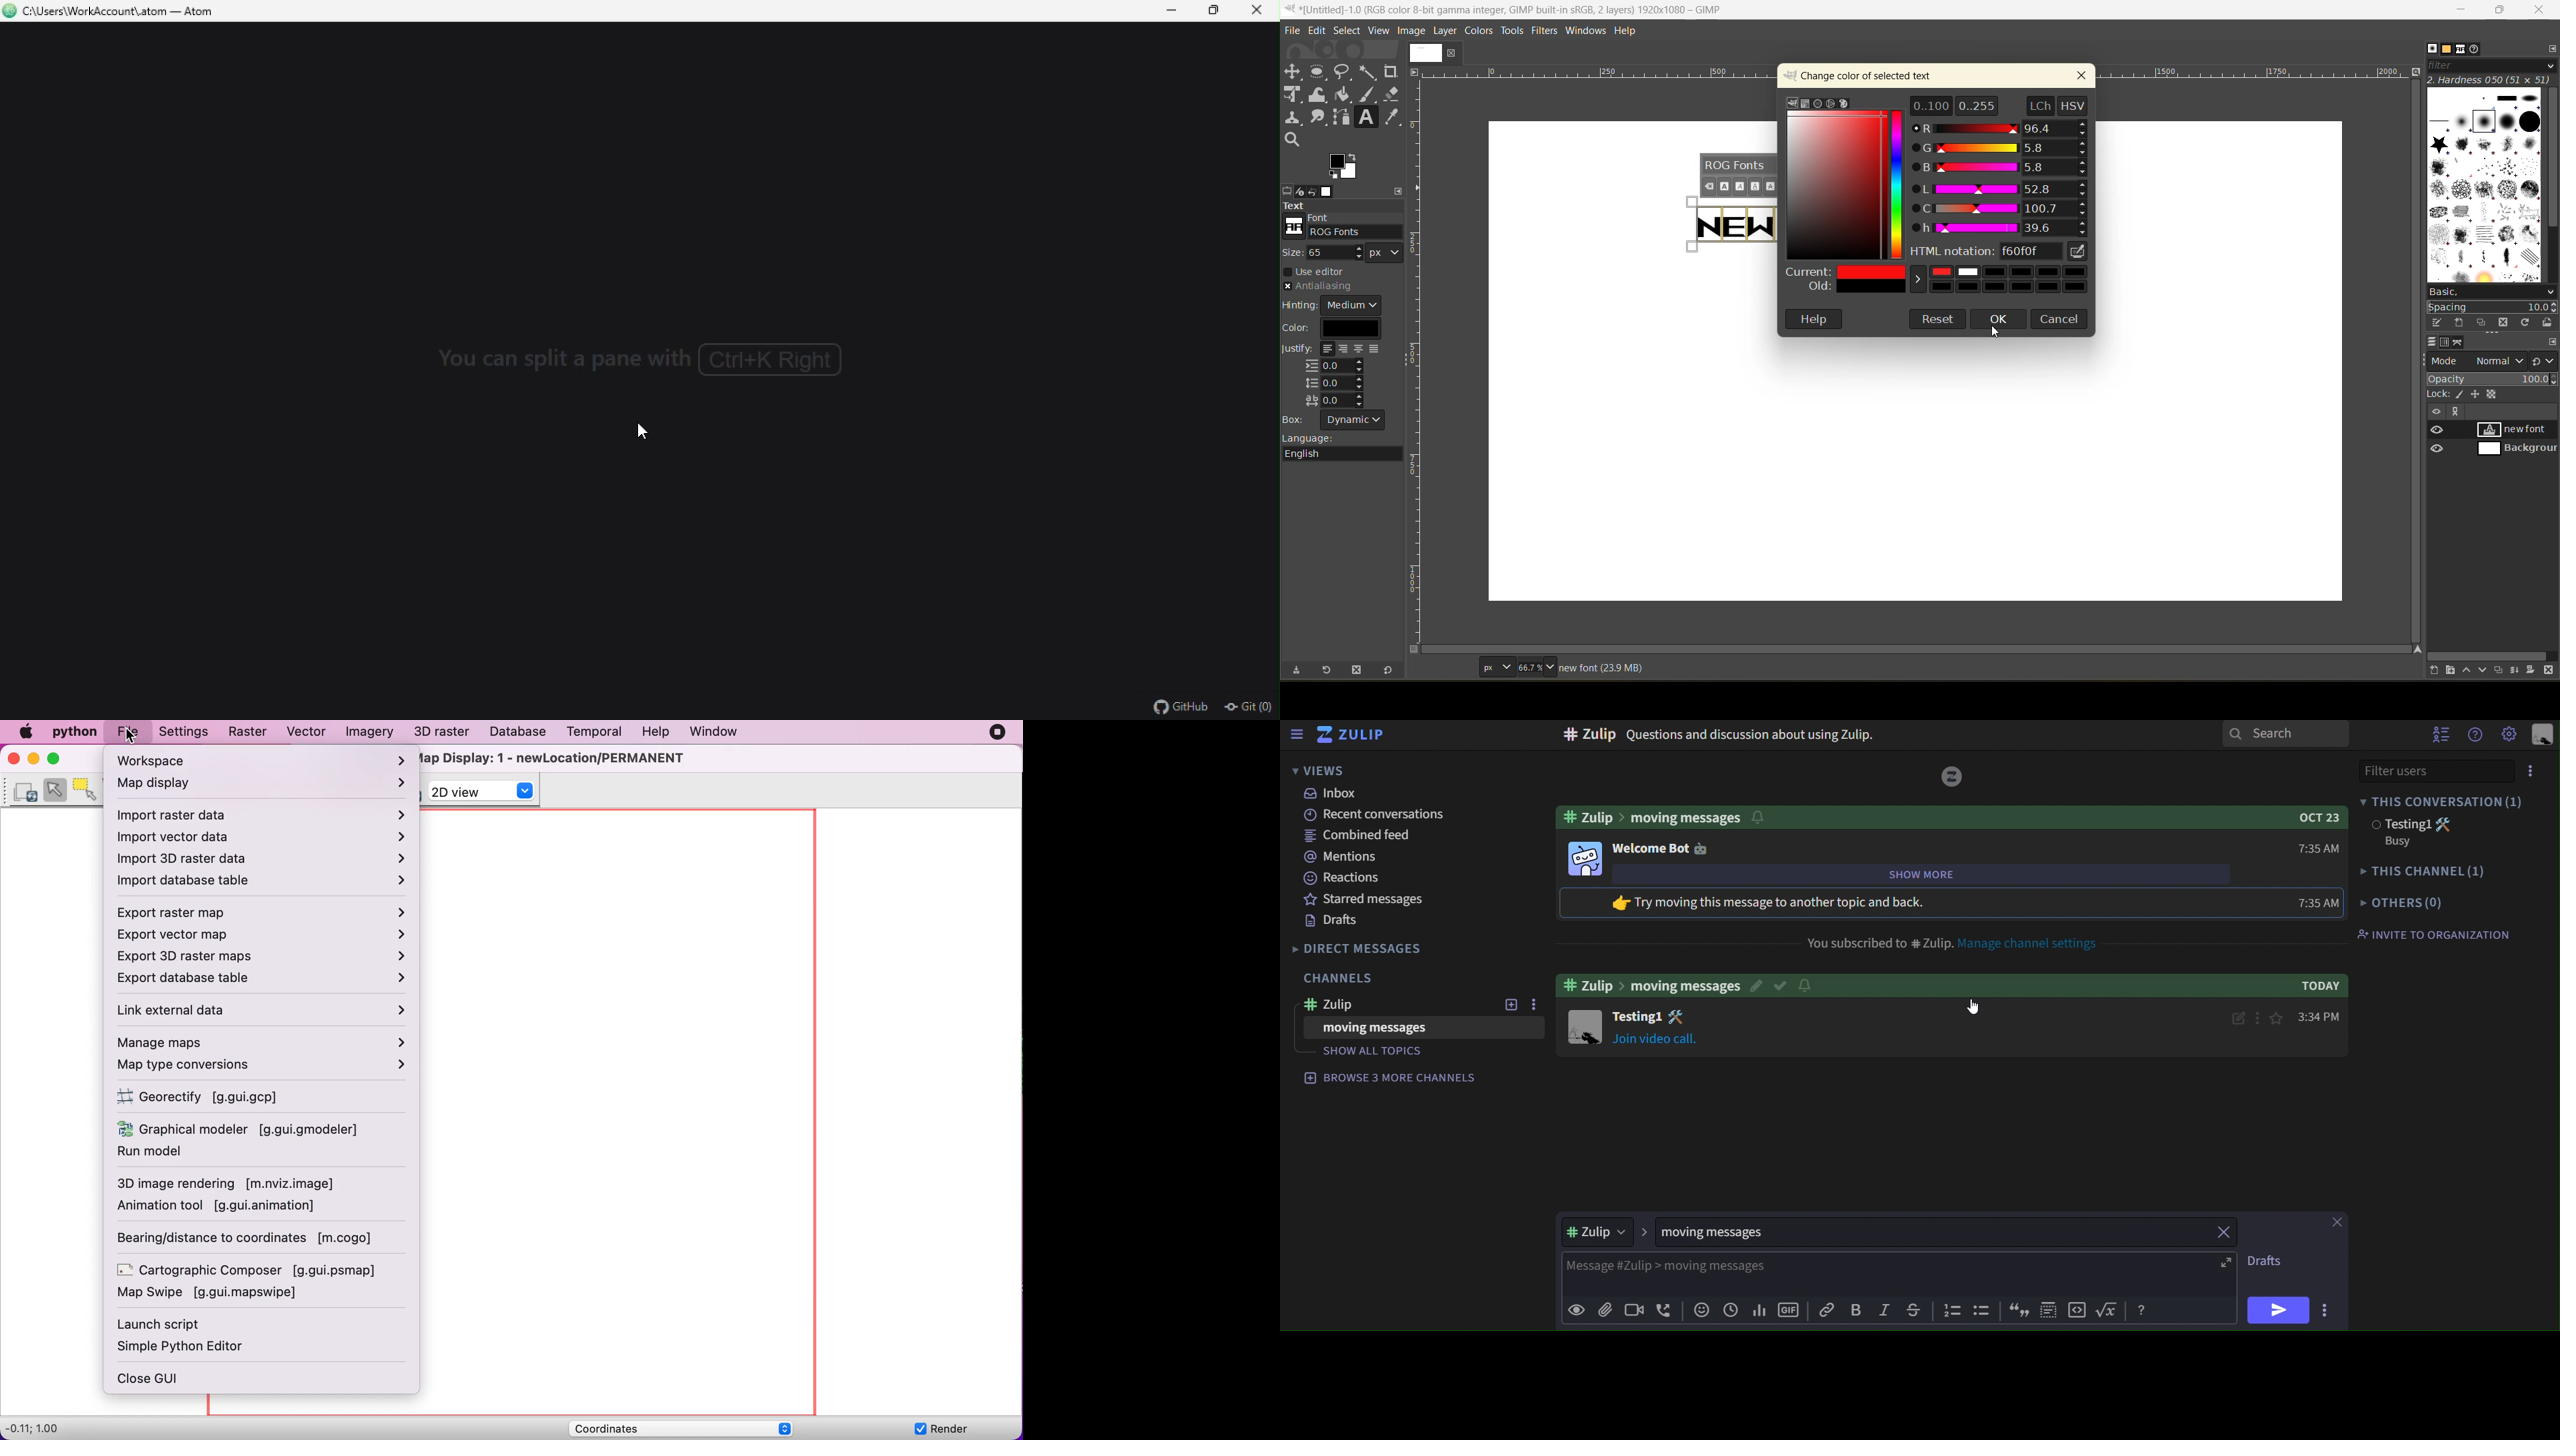 The width and height of the screenshot is (2576, 1456). Describe the element at coordinates (2459, 323) in the screenshot. I see `create a new brush` at that location.